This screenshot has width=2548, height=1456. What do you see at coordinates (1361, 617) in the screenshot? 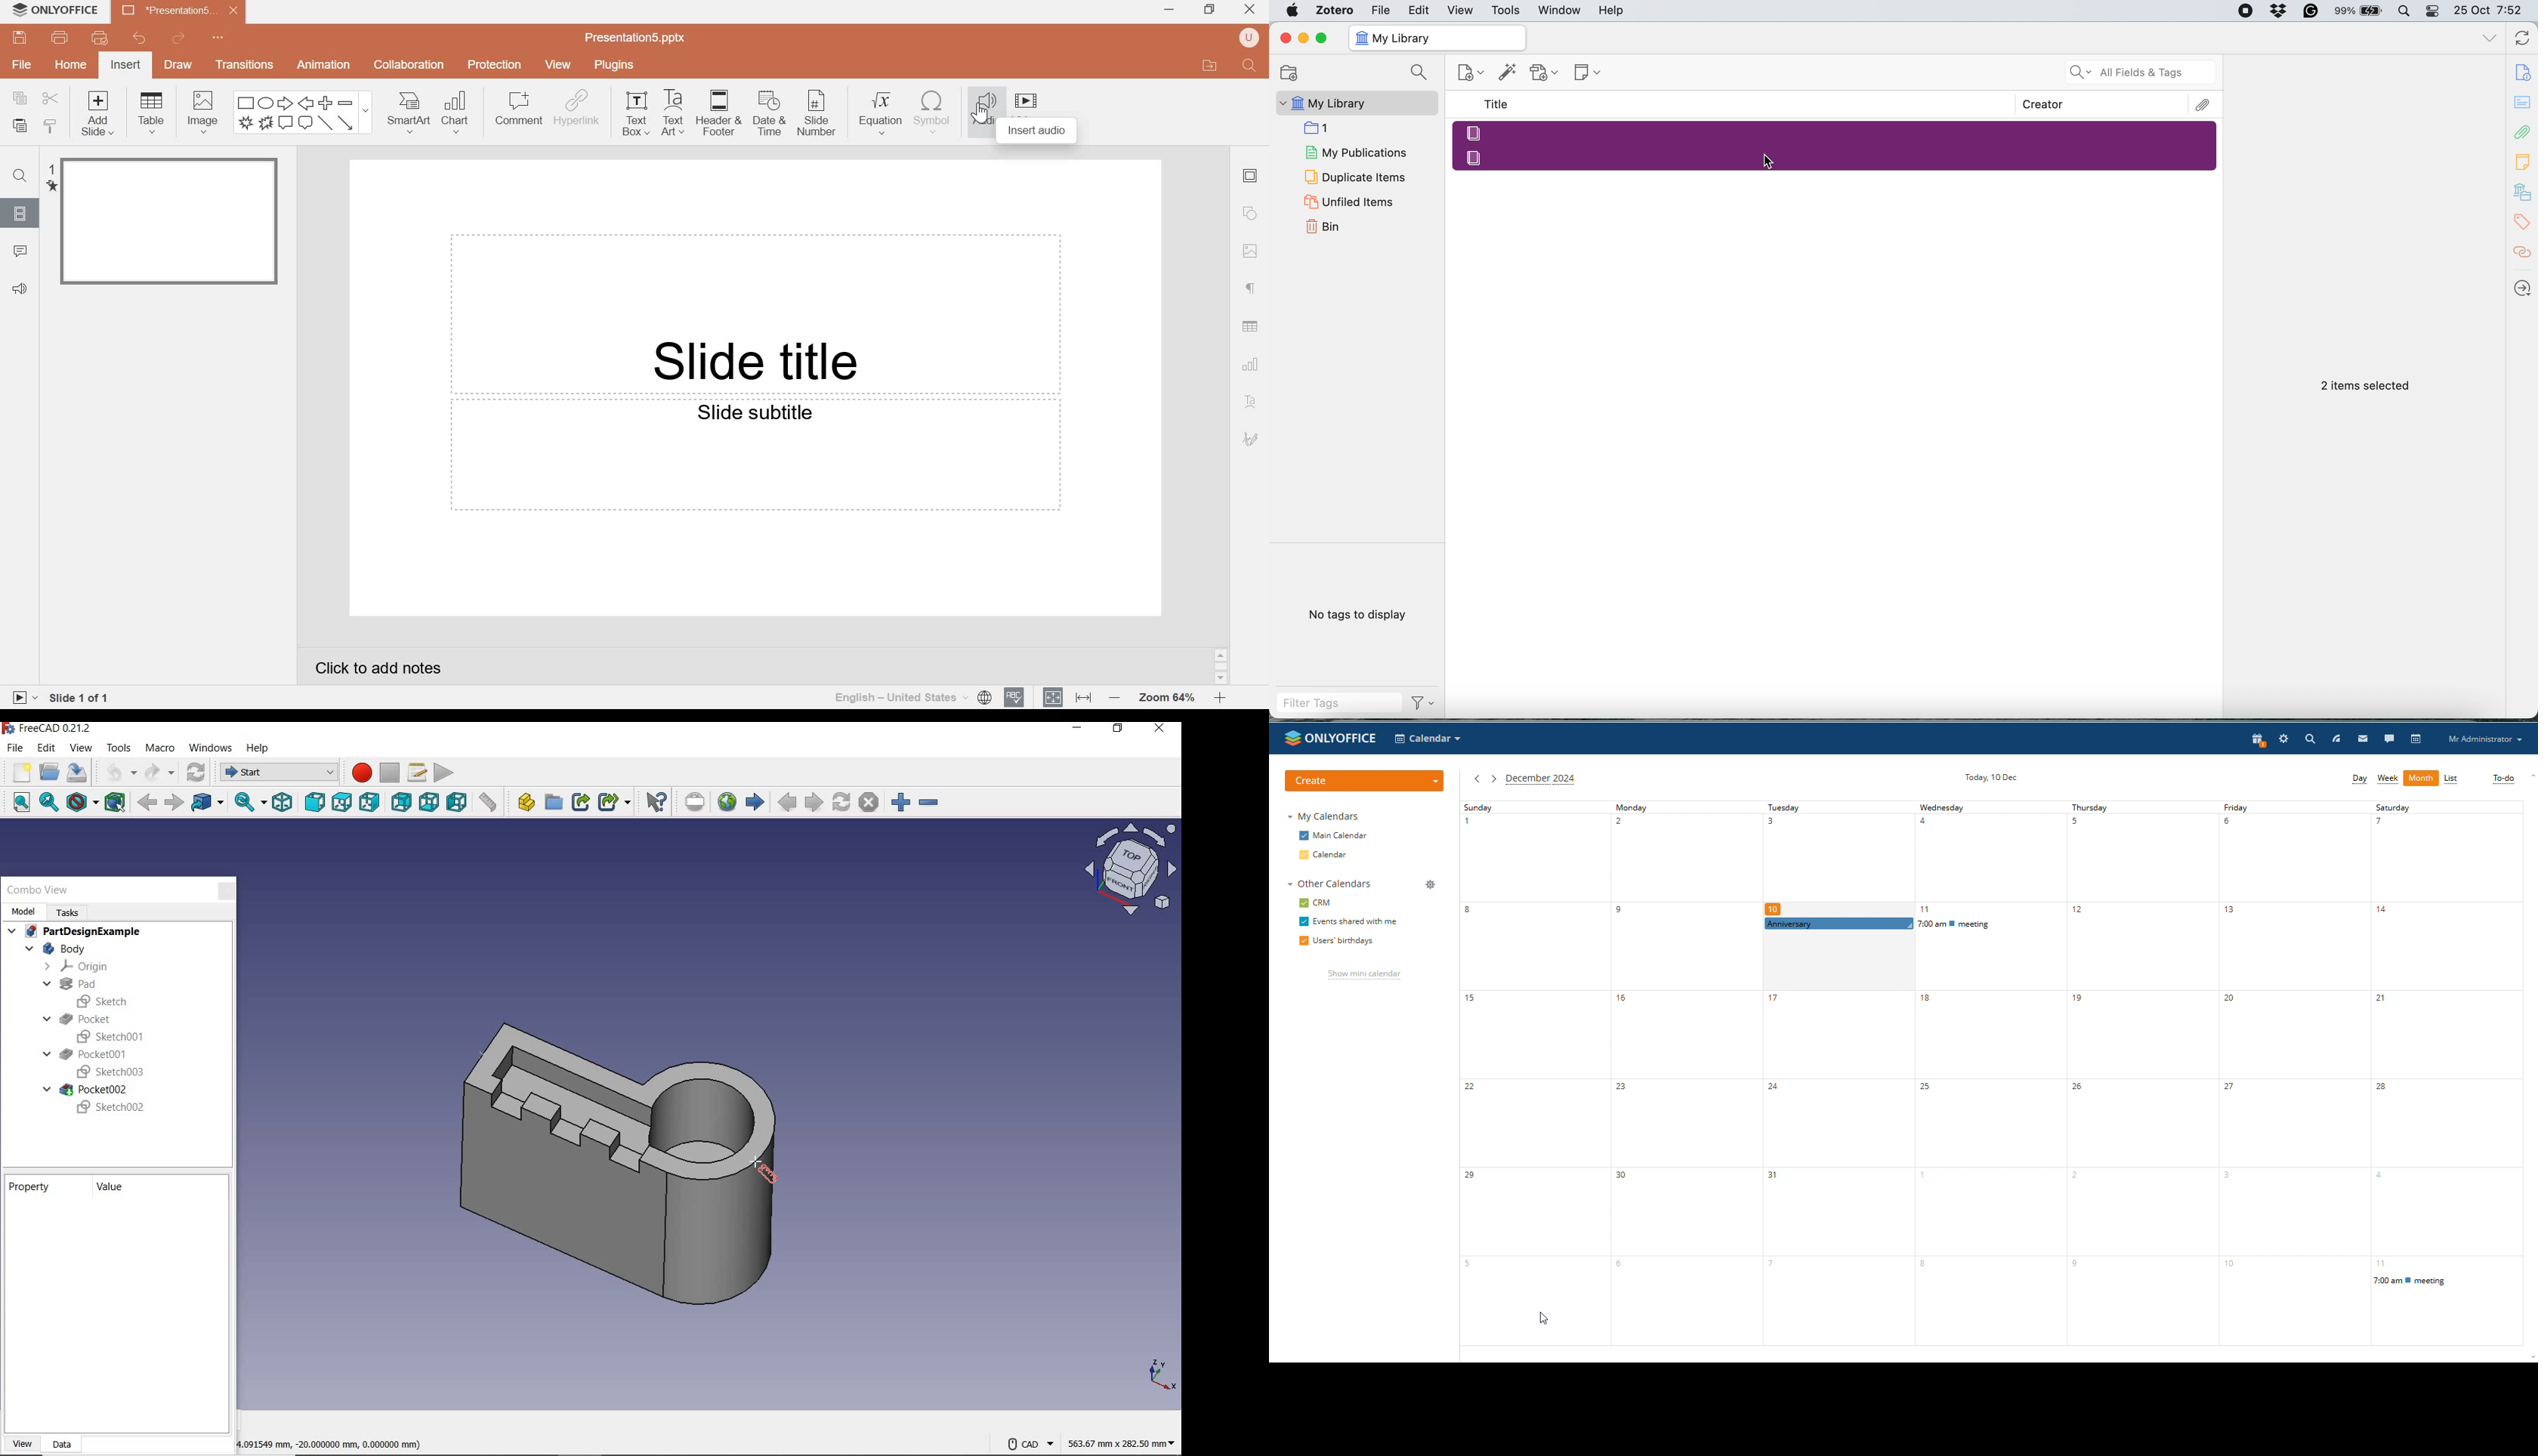
I see `No tags to display` at bounding box center [1361, 617].